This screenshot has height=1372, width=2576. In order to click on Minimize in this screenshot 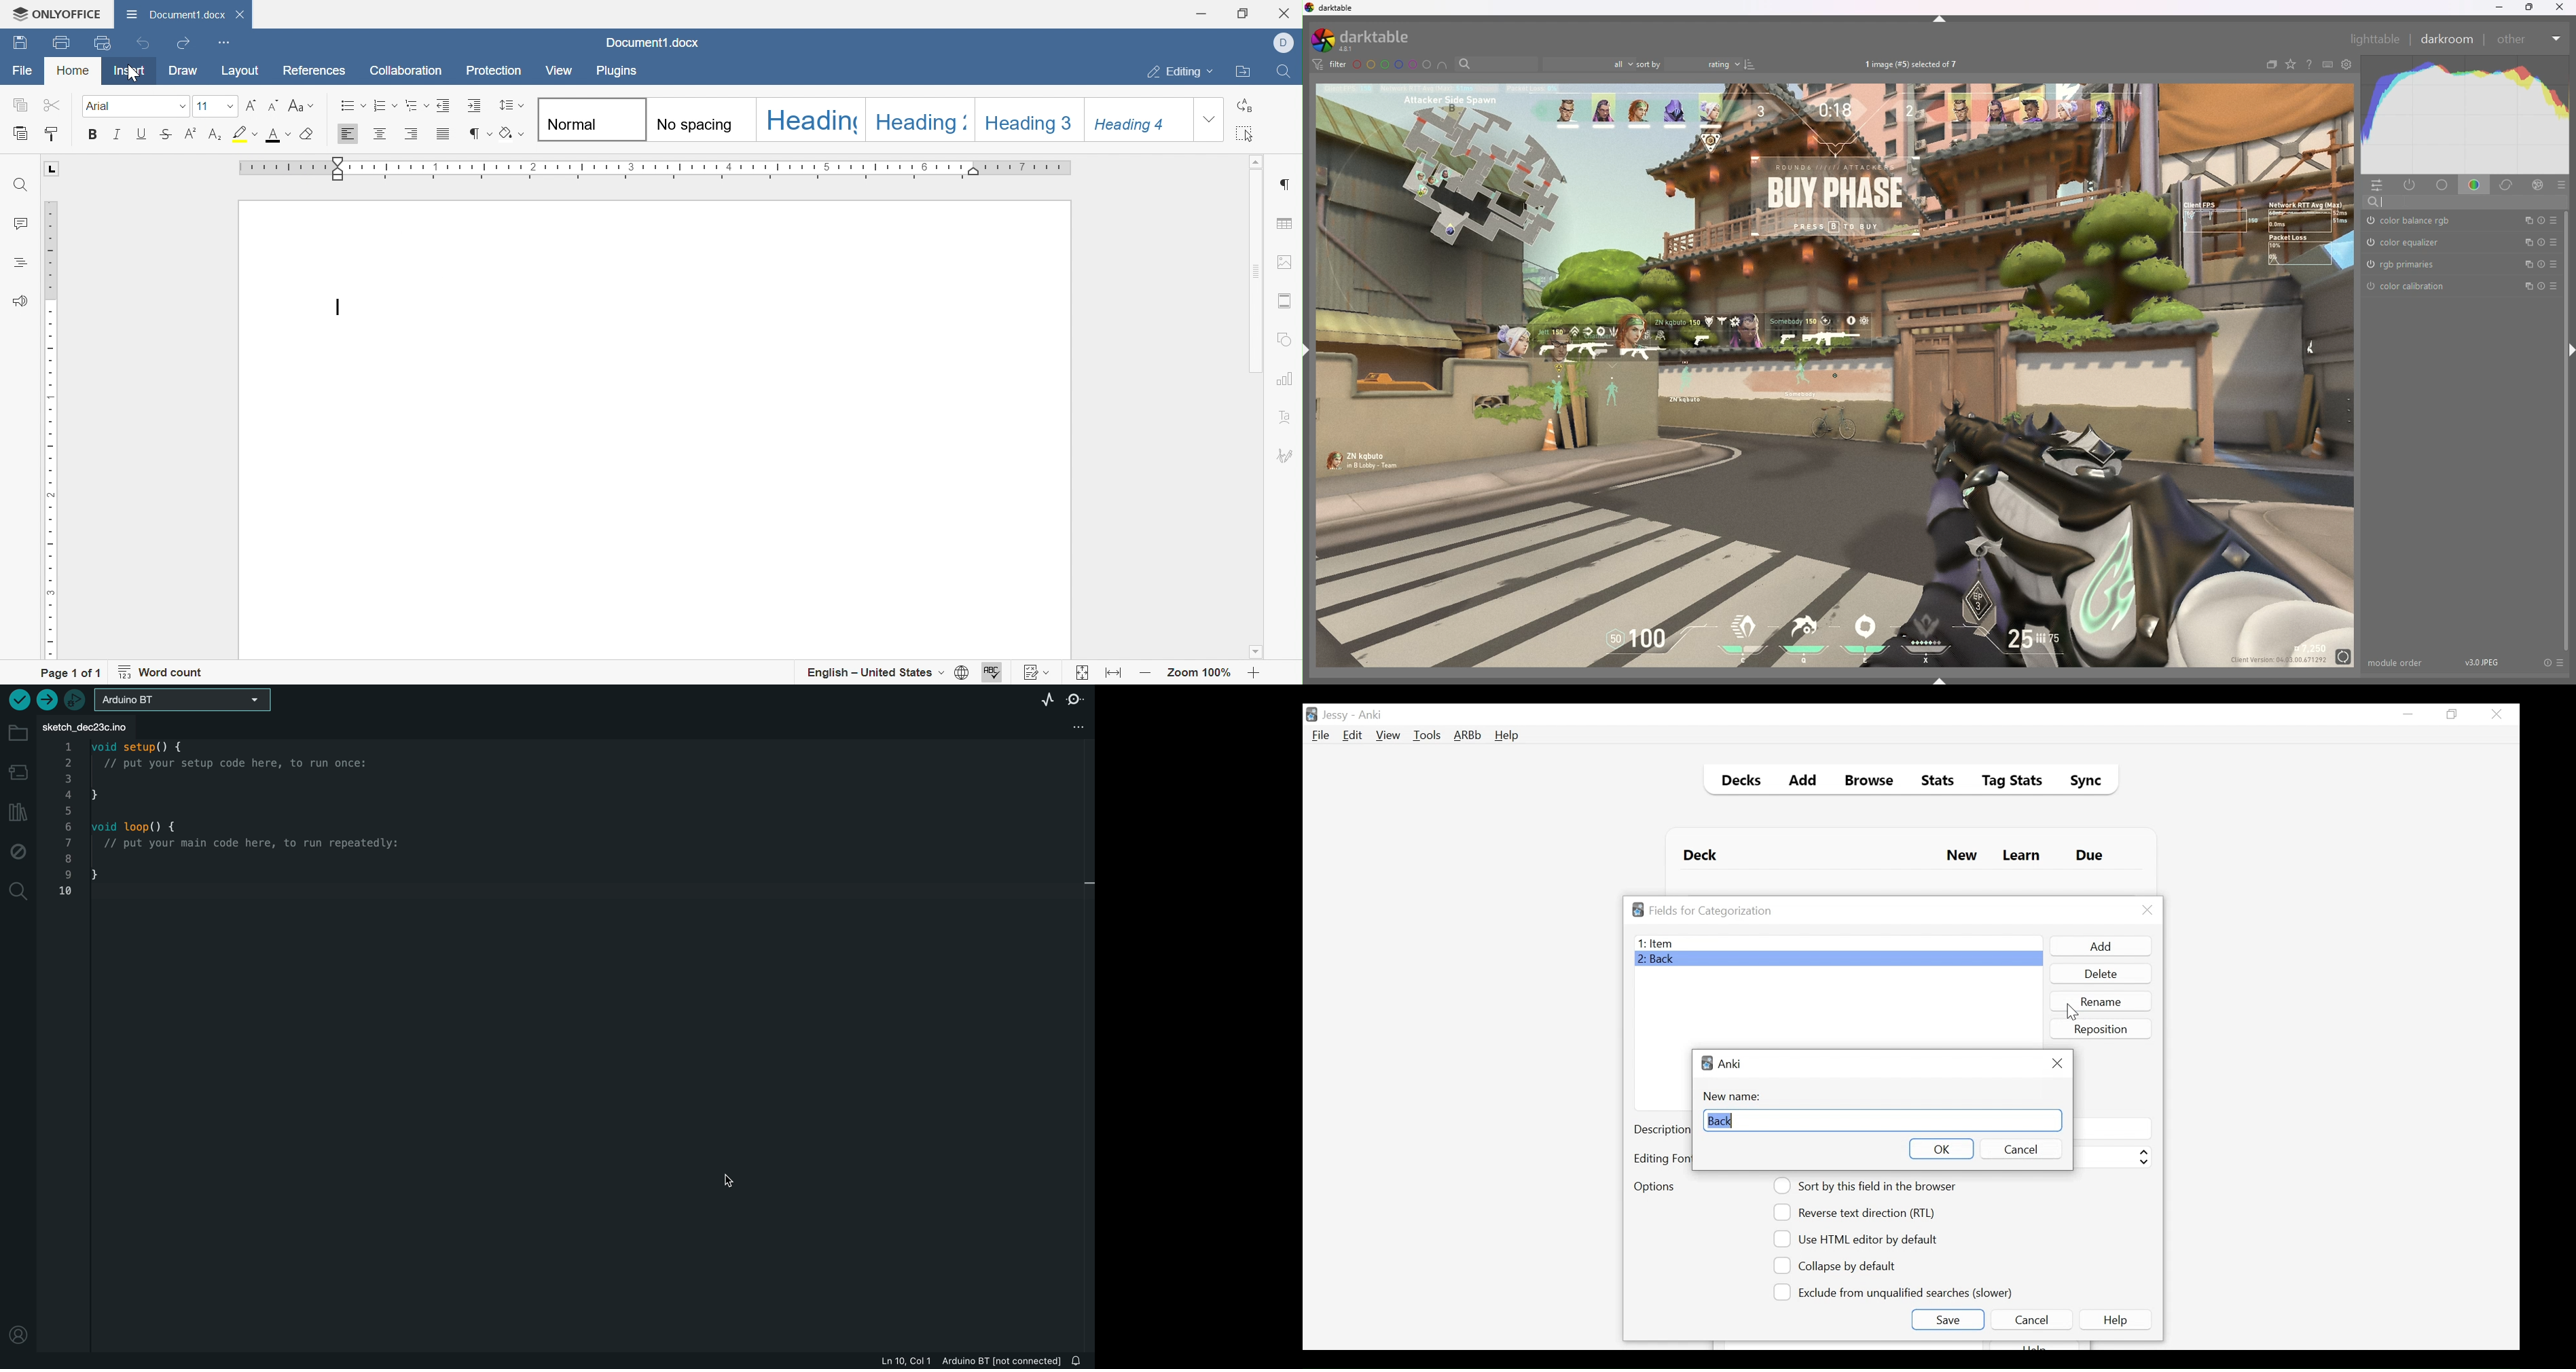, I will do `click(1206, 13)`.